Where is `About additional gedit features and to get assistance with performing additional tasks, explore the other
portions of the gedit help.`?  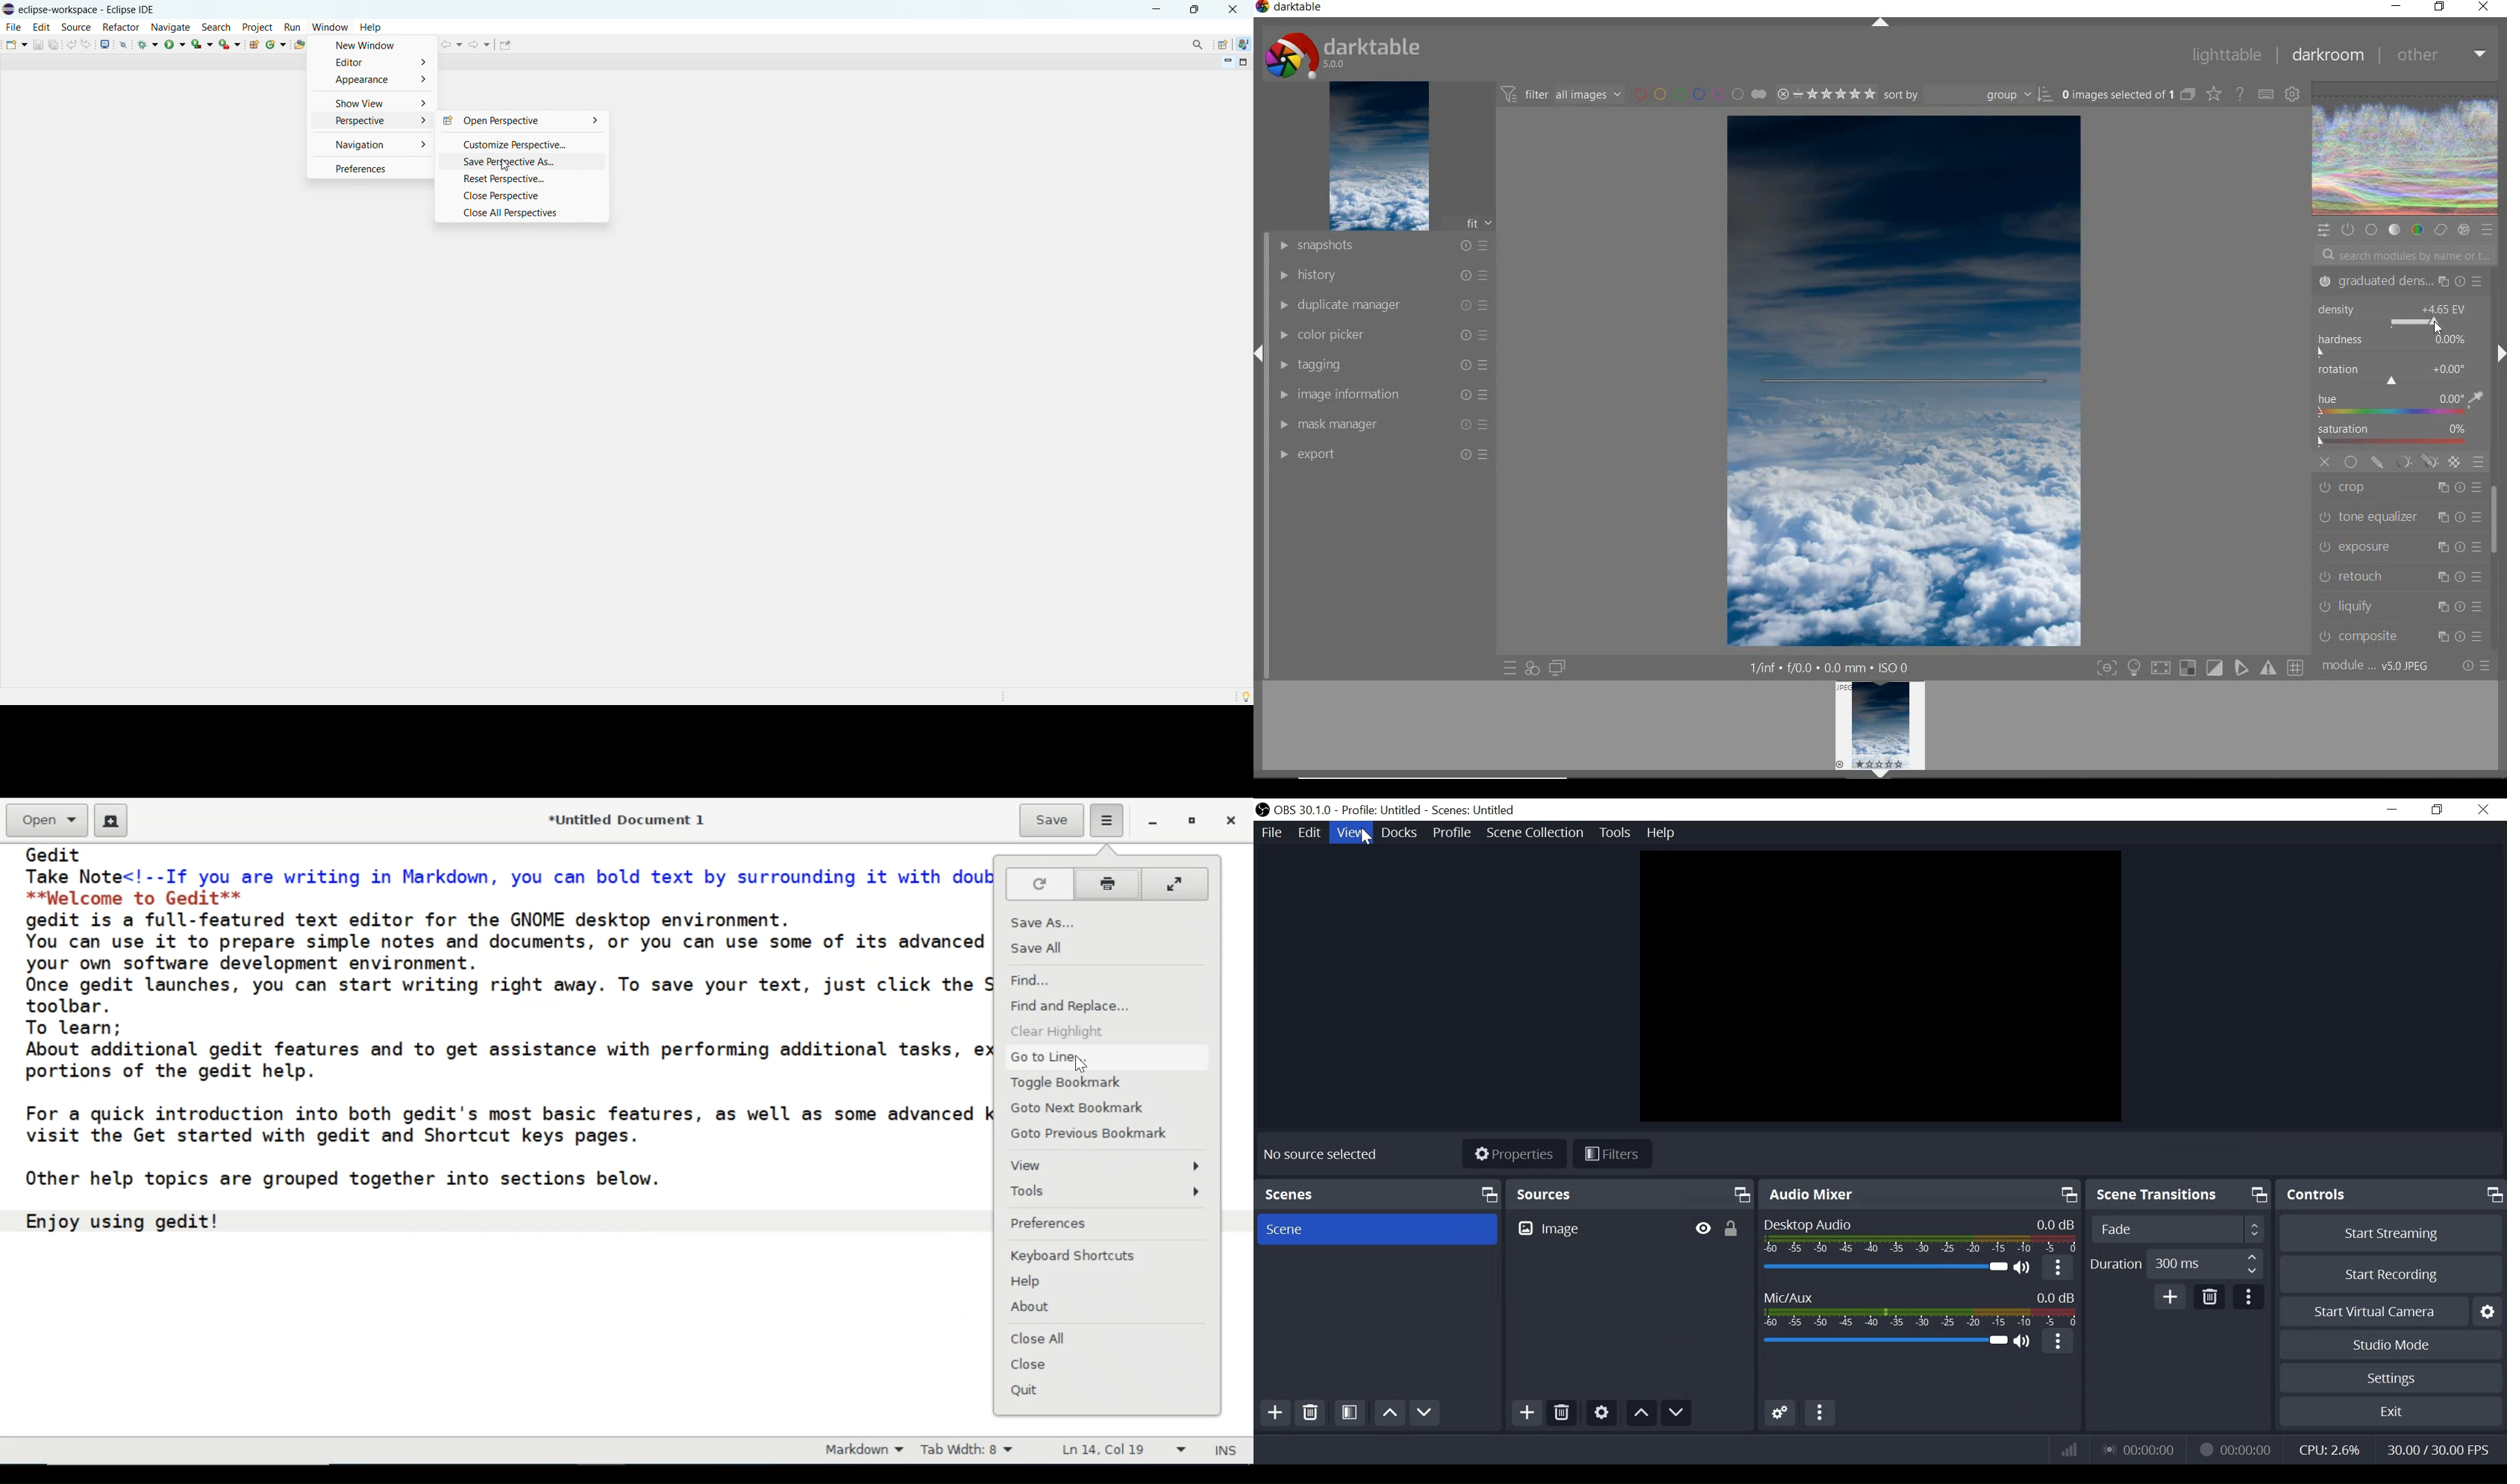 About additional gedit features and to get assistance with performing additional tasks, explore the other
portions of the gedit help. is located at coordinates (509, 1060).